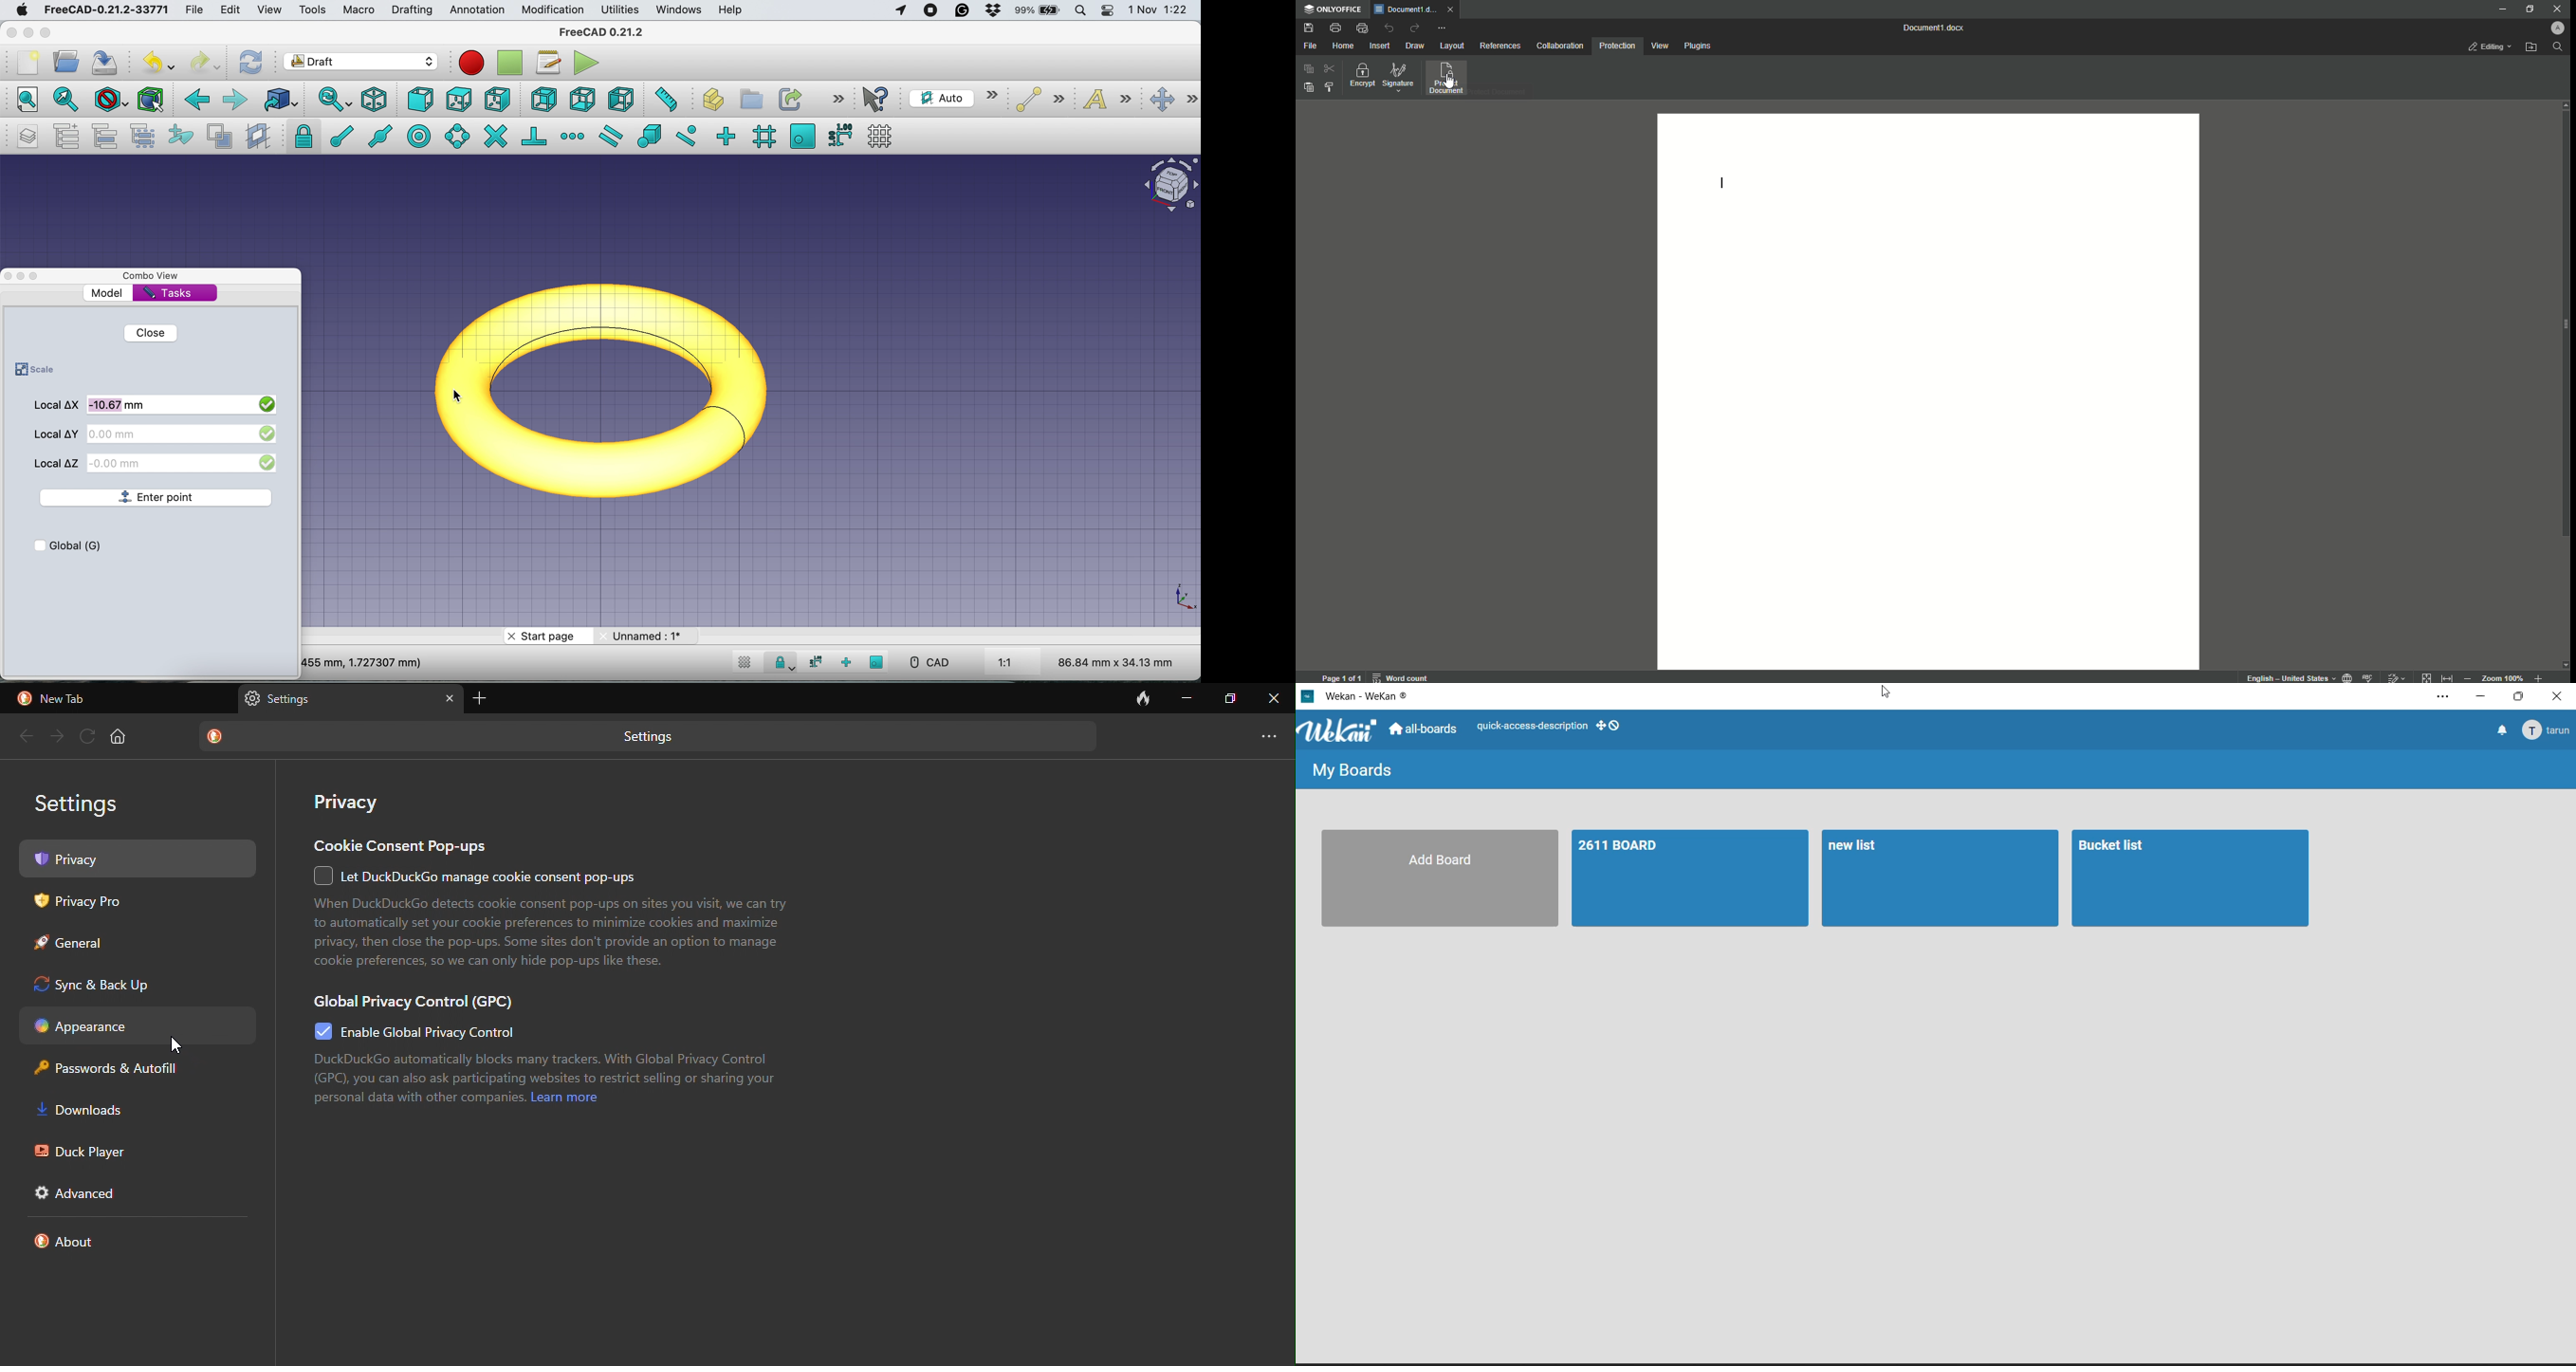 The image size is (2576, 1372). Describe the element at coordinates (91, 1112) in the screenshot. I see `download` at that location.